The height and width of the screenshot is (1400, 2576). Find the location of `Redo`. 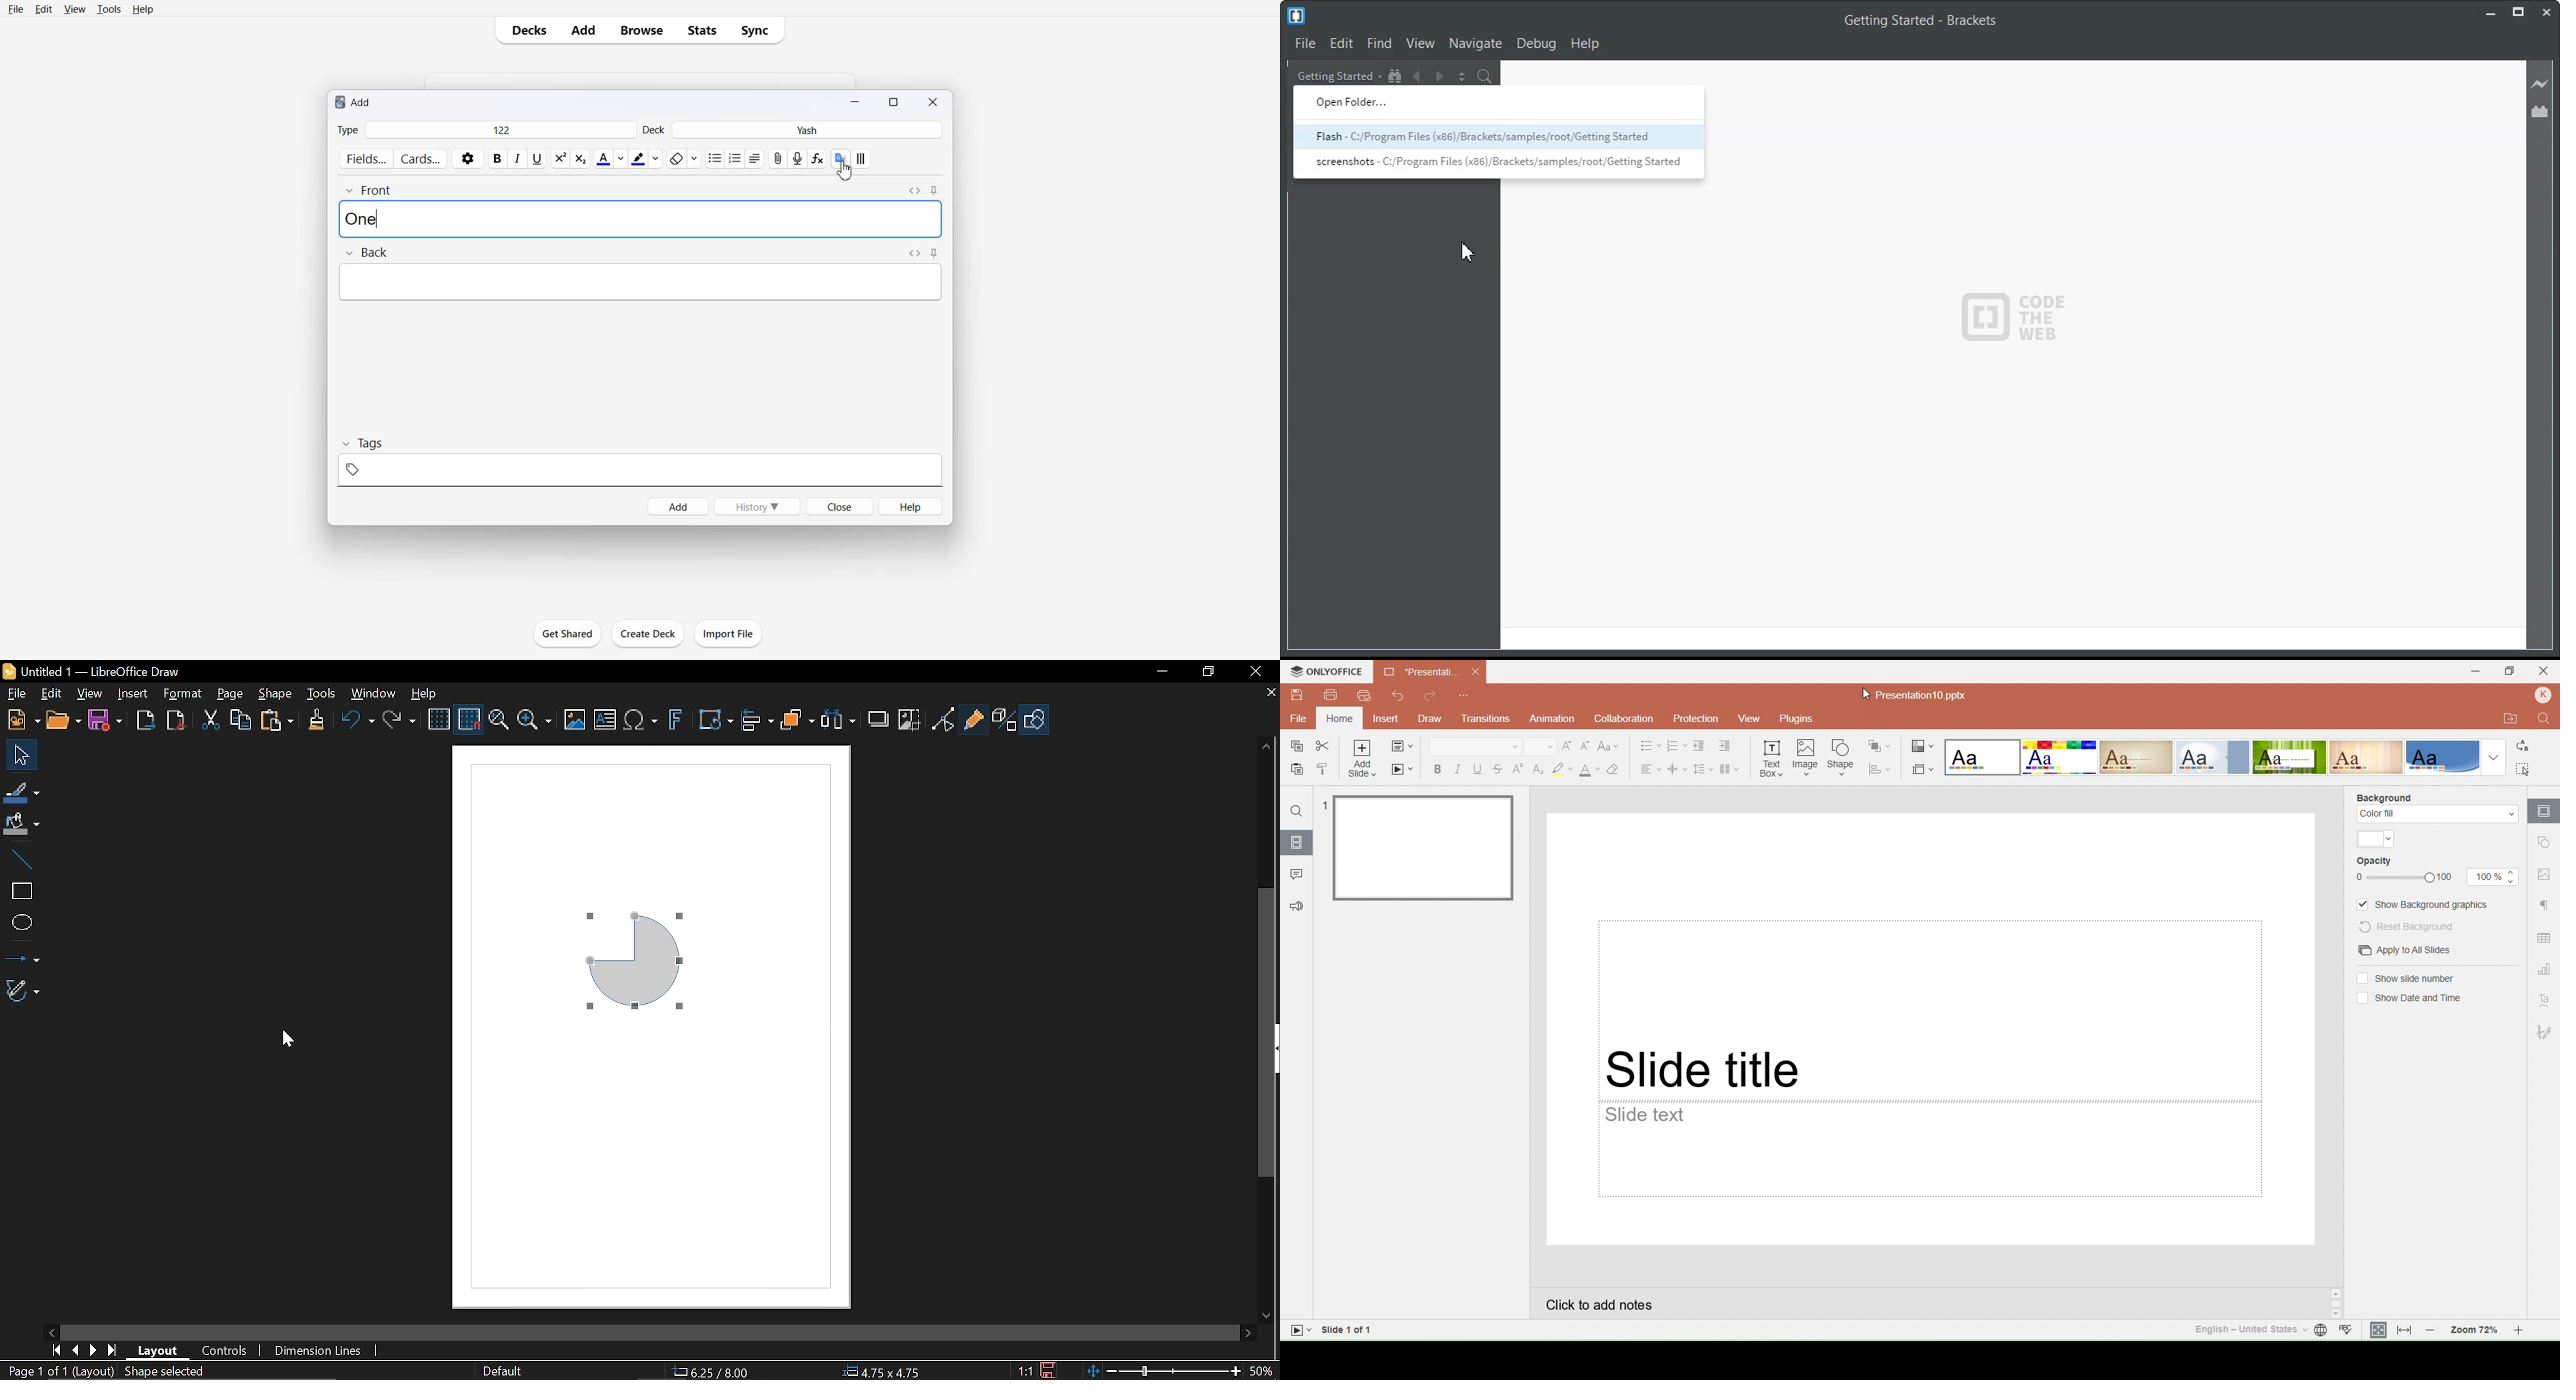

Redo is located at coordinates (398, 721).